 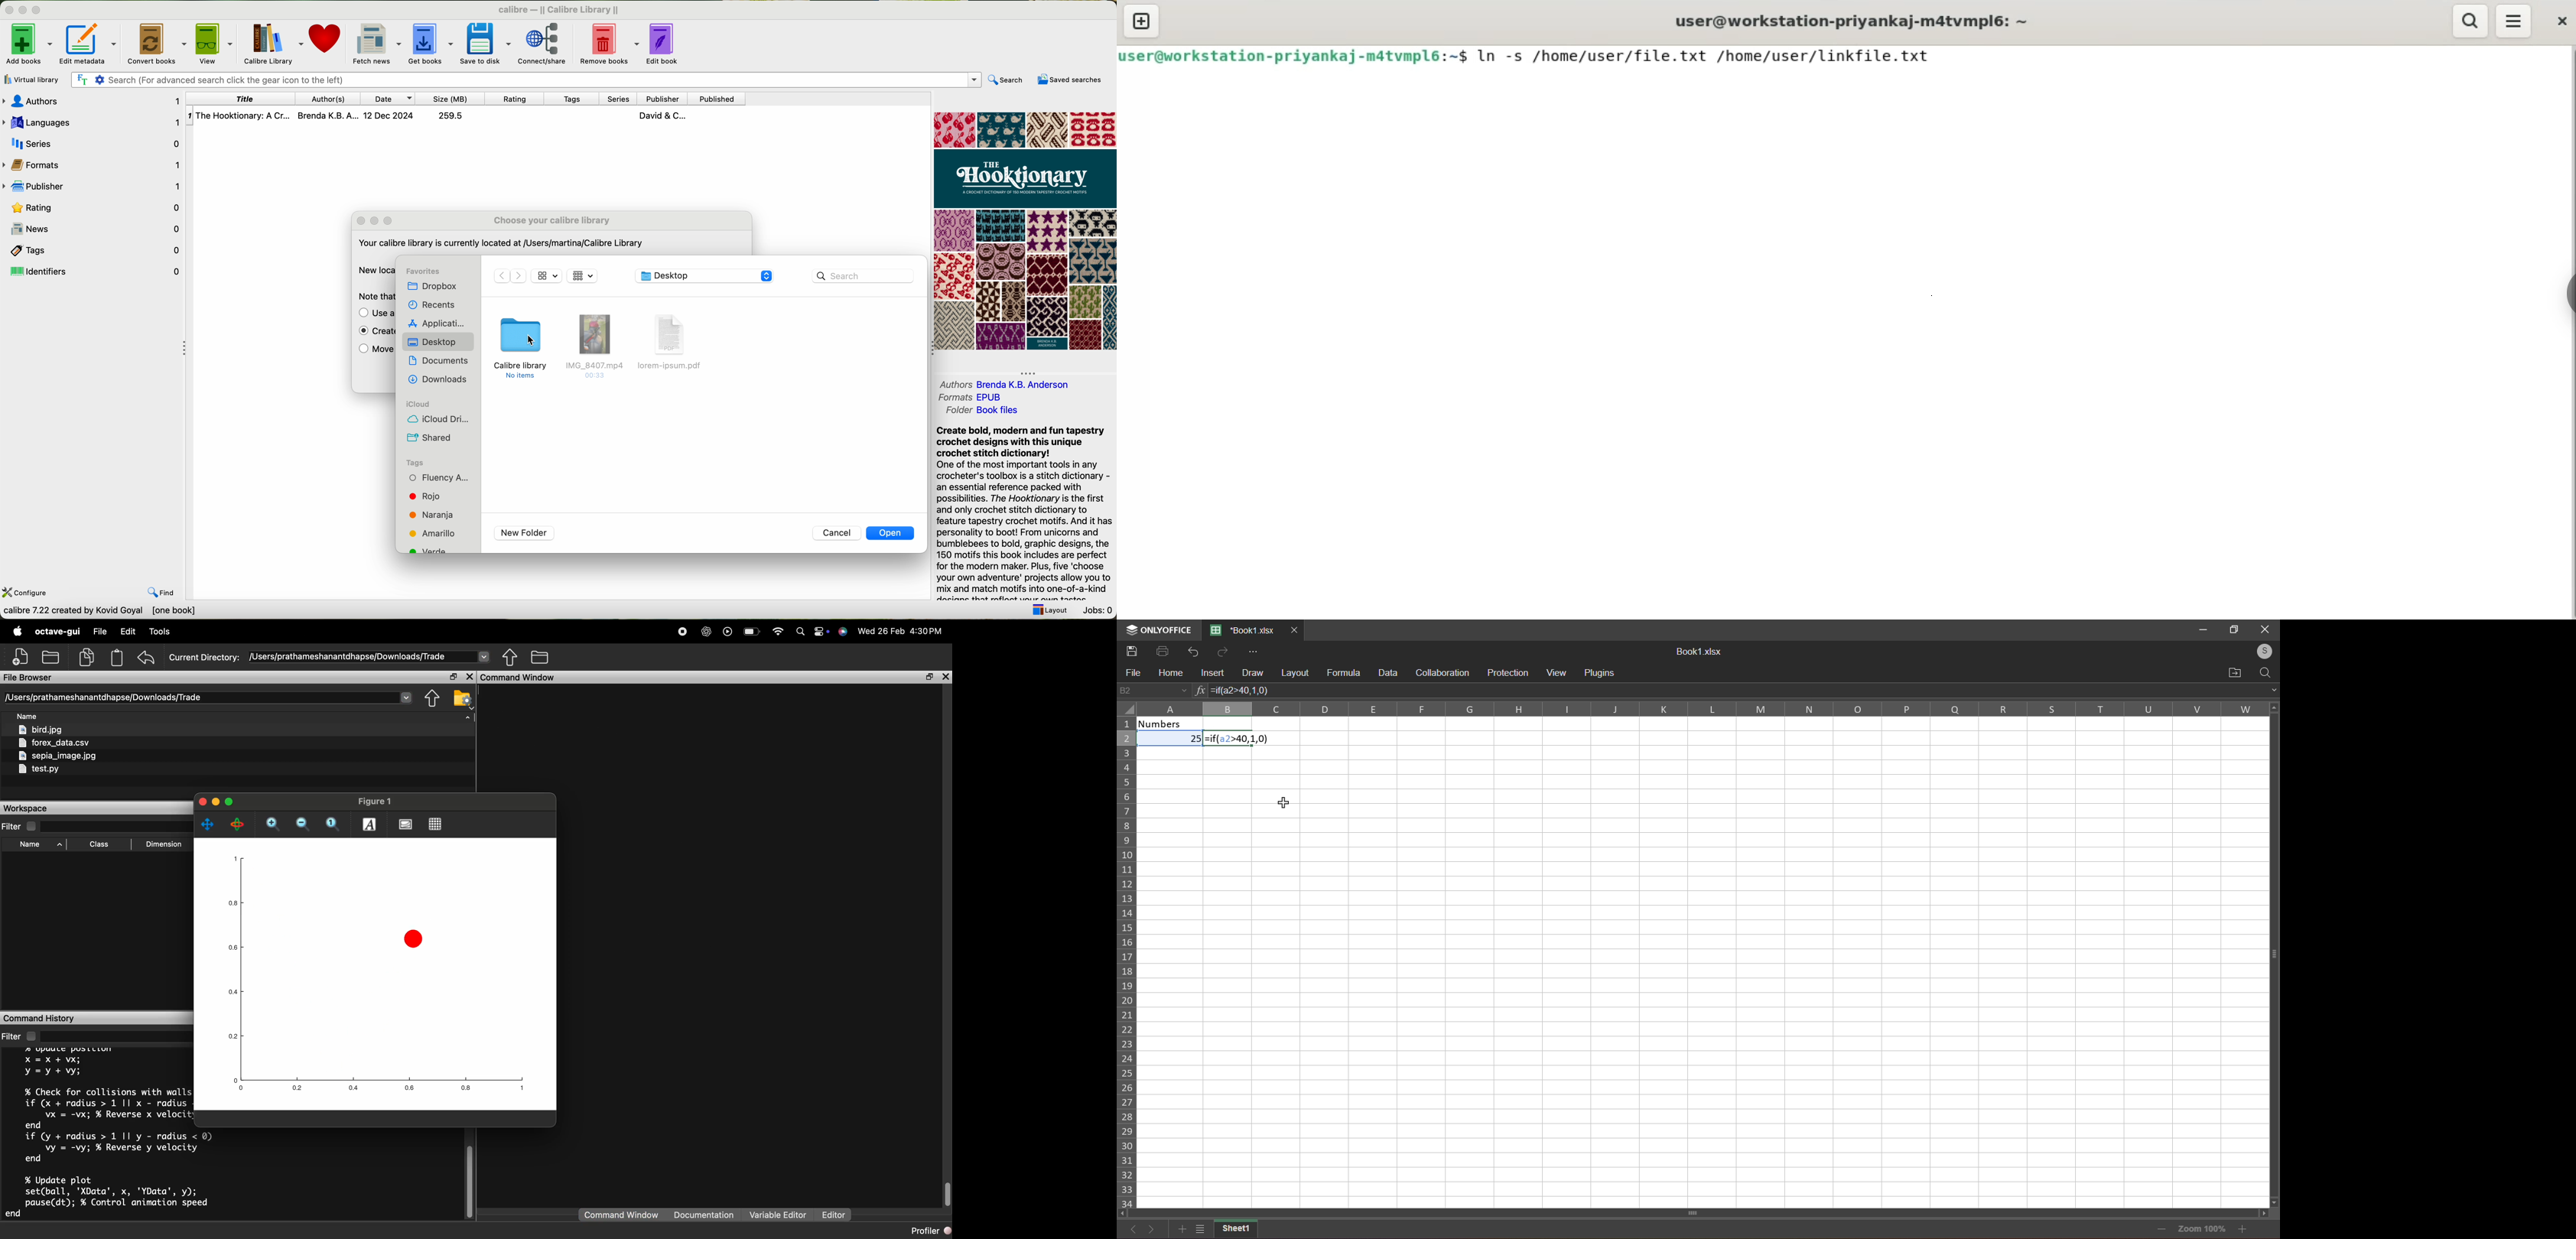 What do you see at coordinates (100, 79) in the screenshot?
I see `Settings` at bounding box center [100, 79].